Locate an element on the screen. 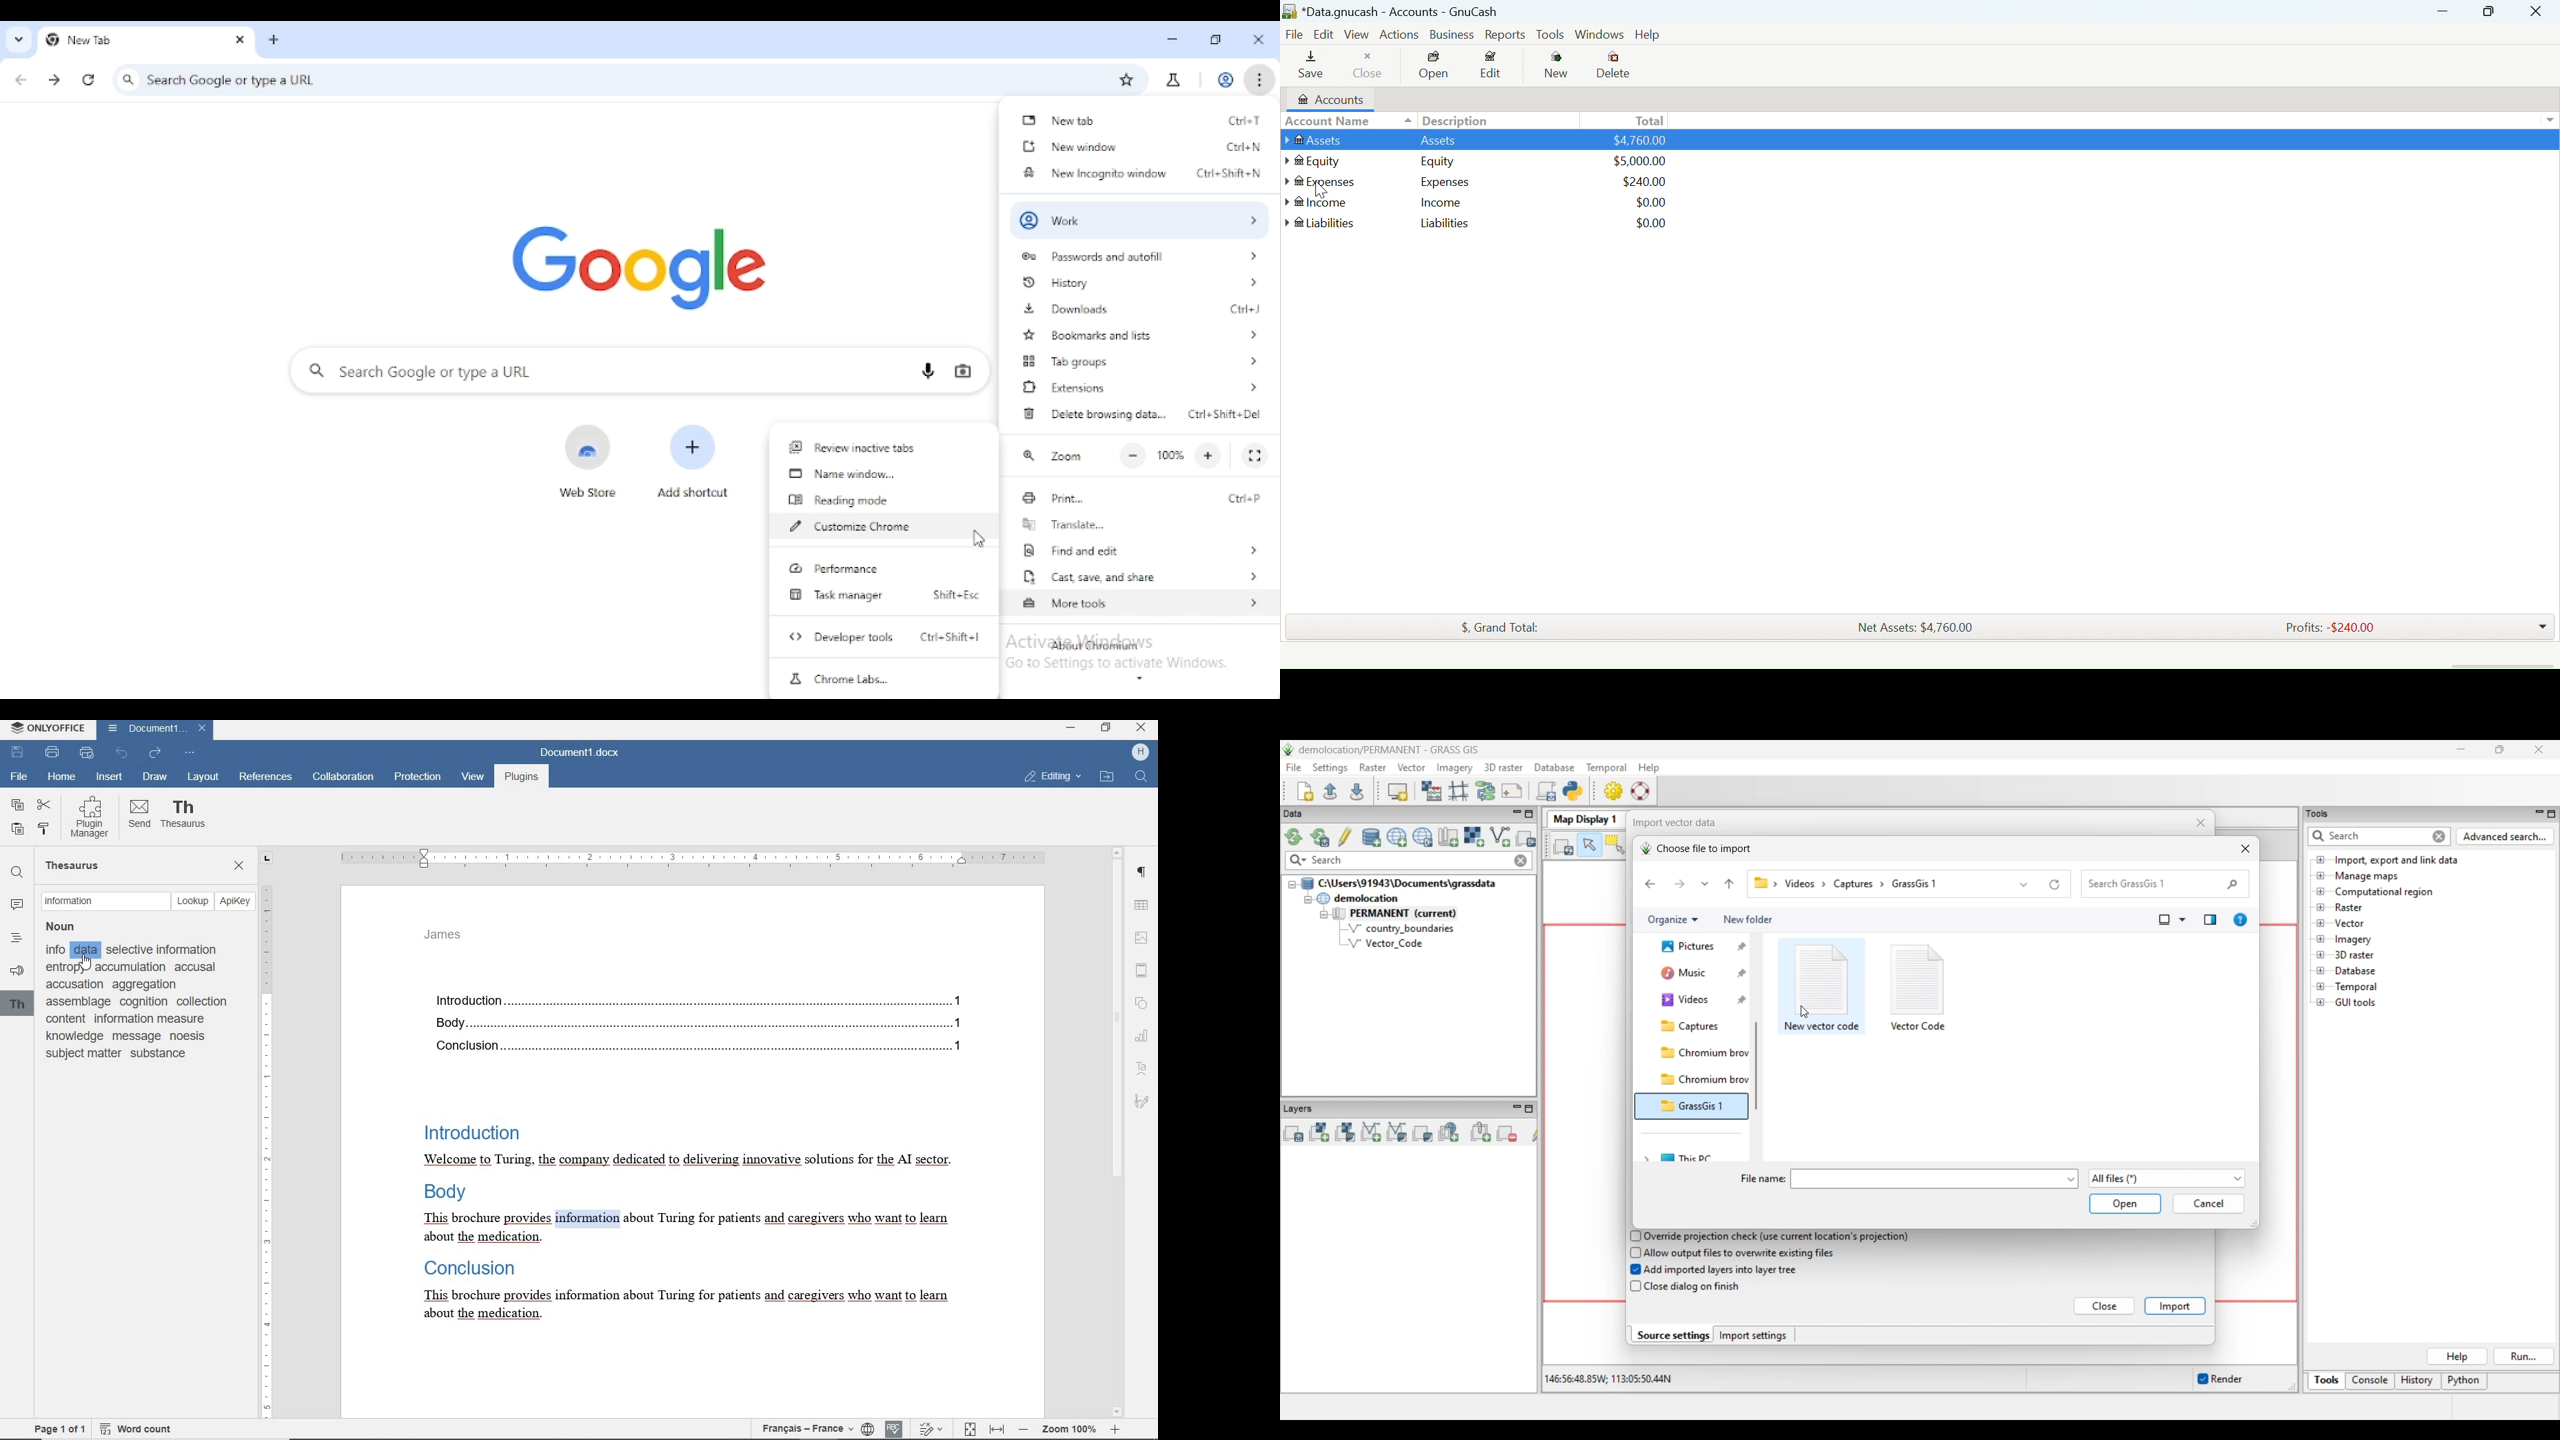 Image resolution: width=2576 pixels, height=1456 pixels. shortcut for print is located at coordinates (1244, 498).